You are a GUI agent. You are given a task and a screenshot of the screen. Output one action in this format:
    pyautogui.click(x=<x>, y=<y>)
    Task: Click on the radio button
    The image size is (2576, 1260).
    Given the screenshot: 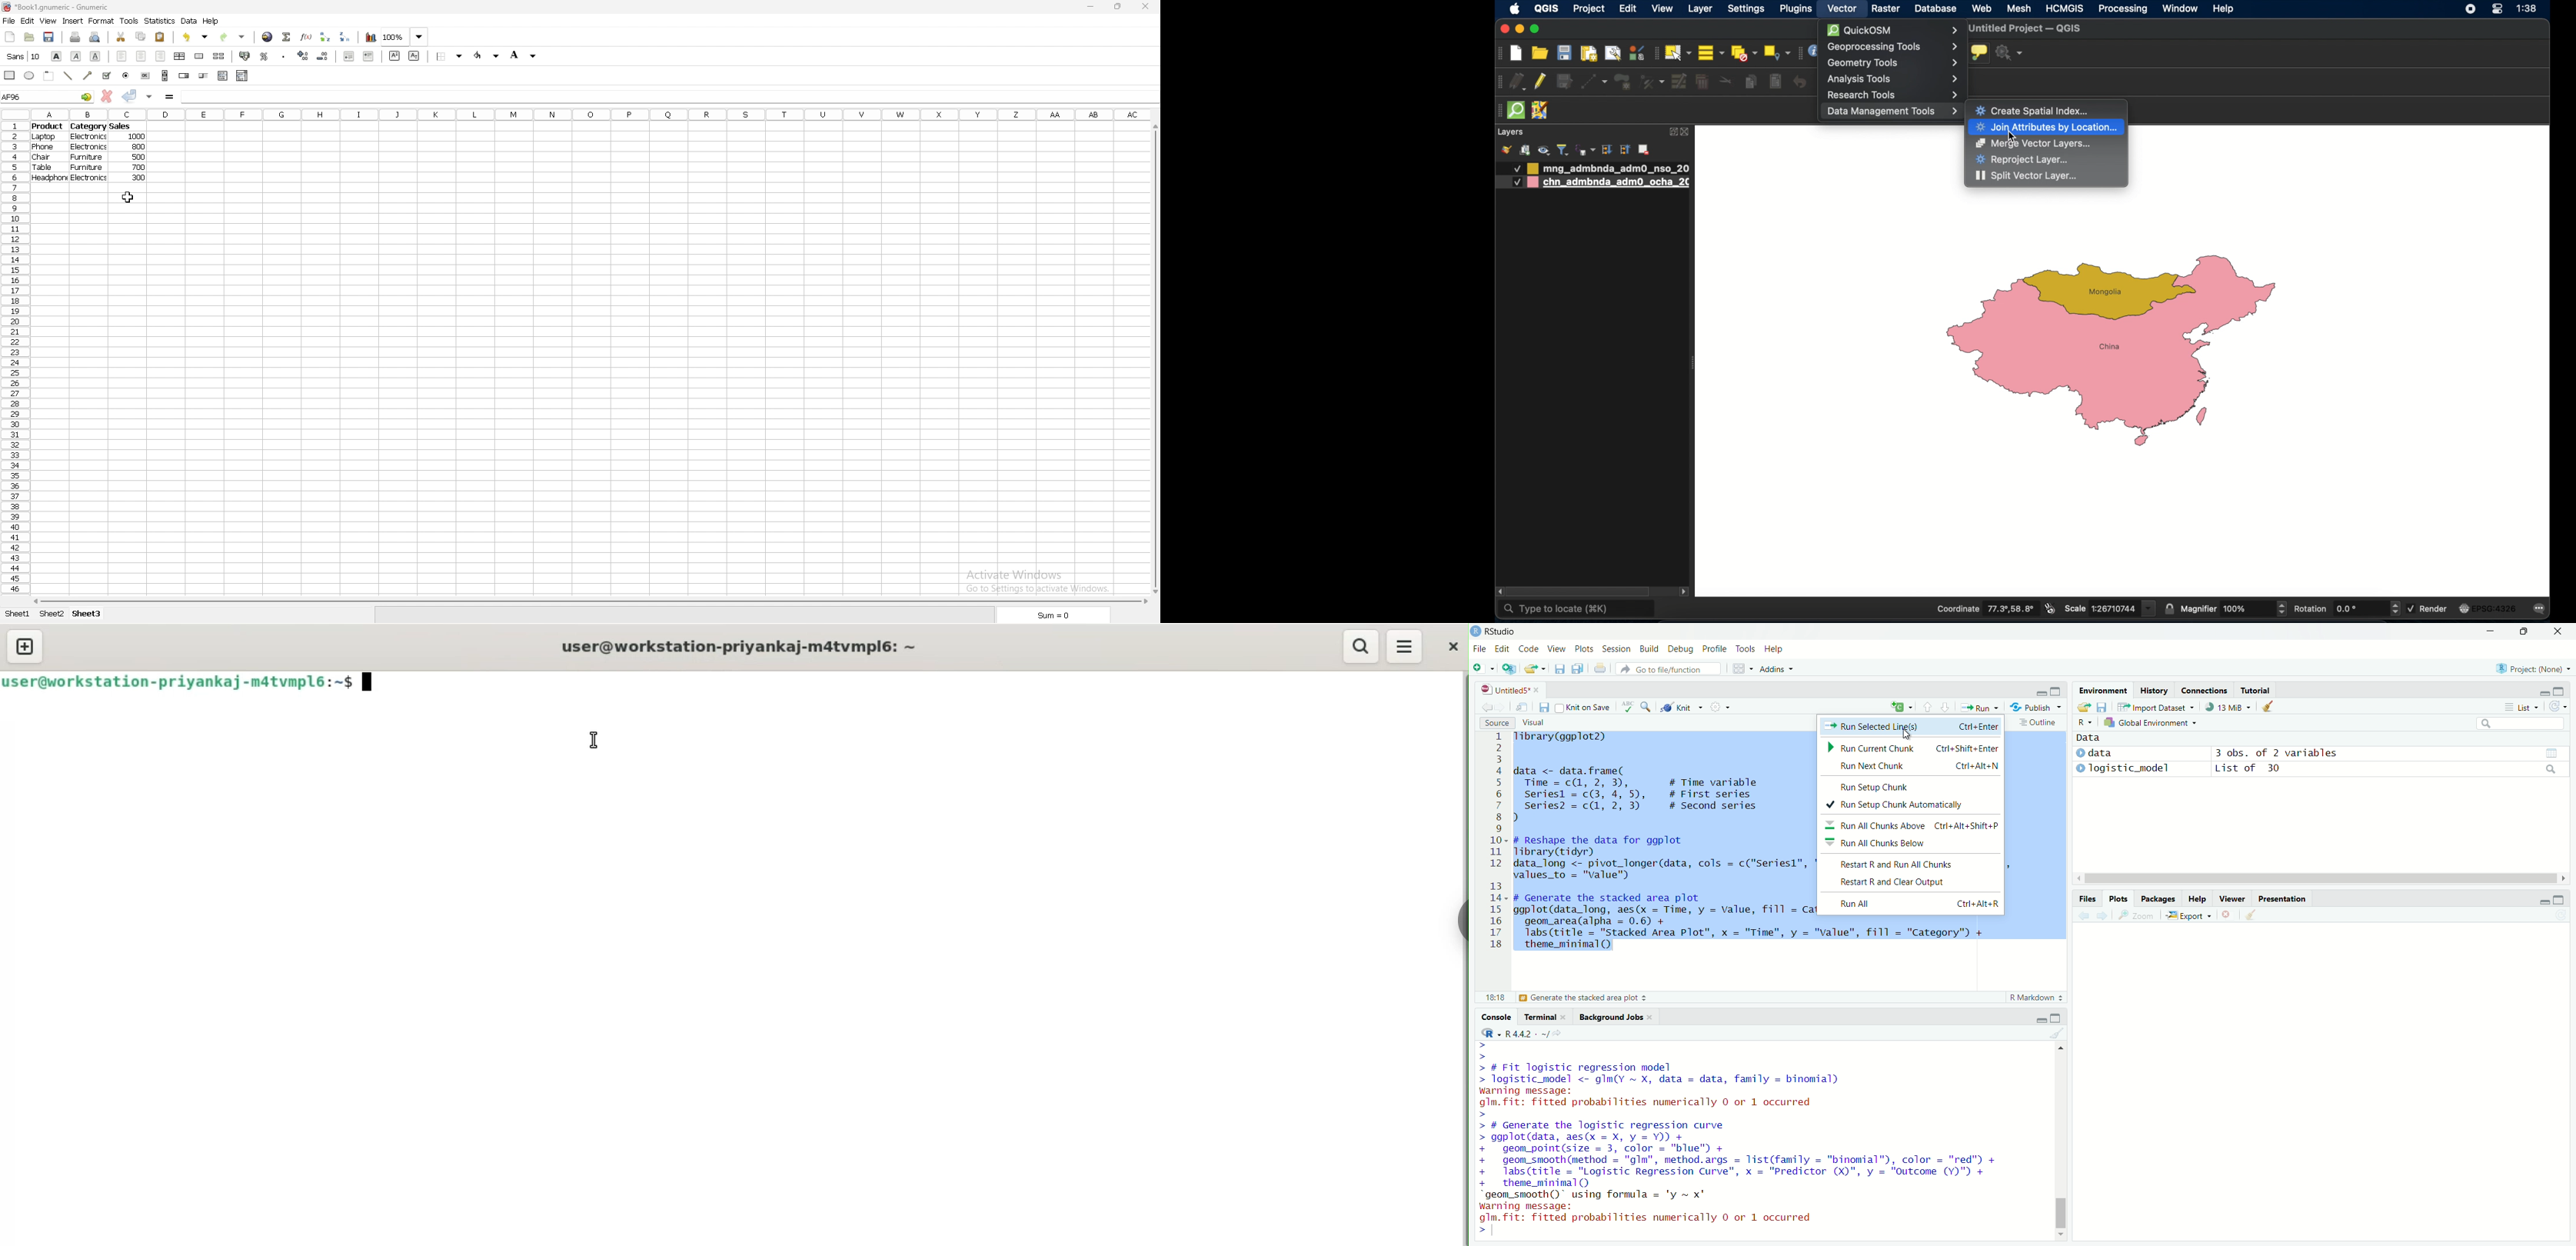 What is the action you would take?
    pyautogui.click(x=125, y=76)
    